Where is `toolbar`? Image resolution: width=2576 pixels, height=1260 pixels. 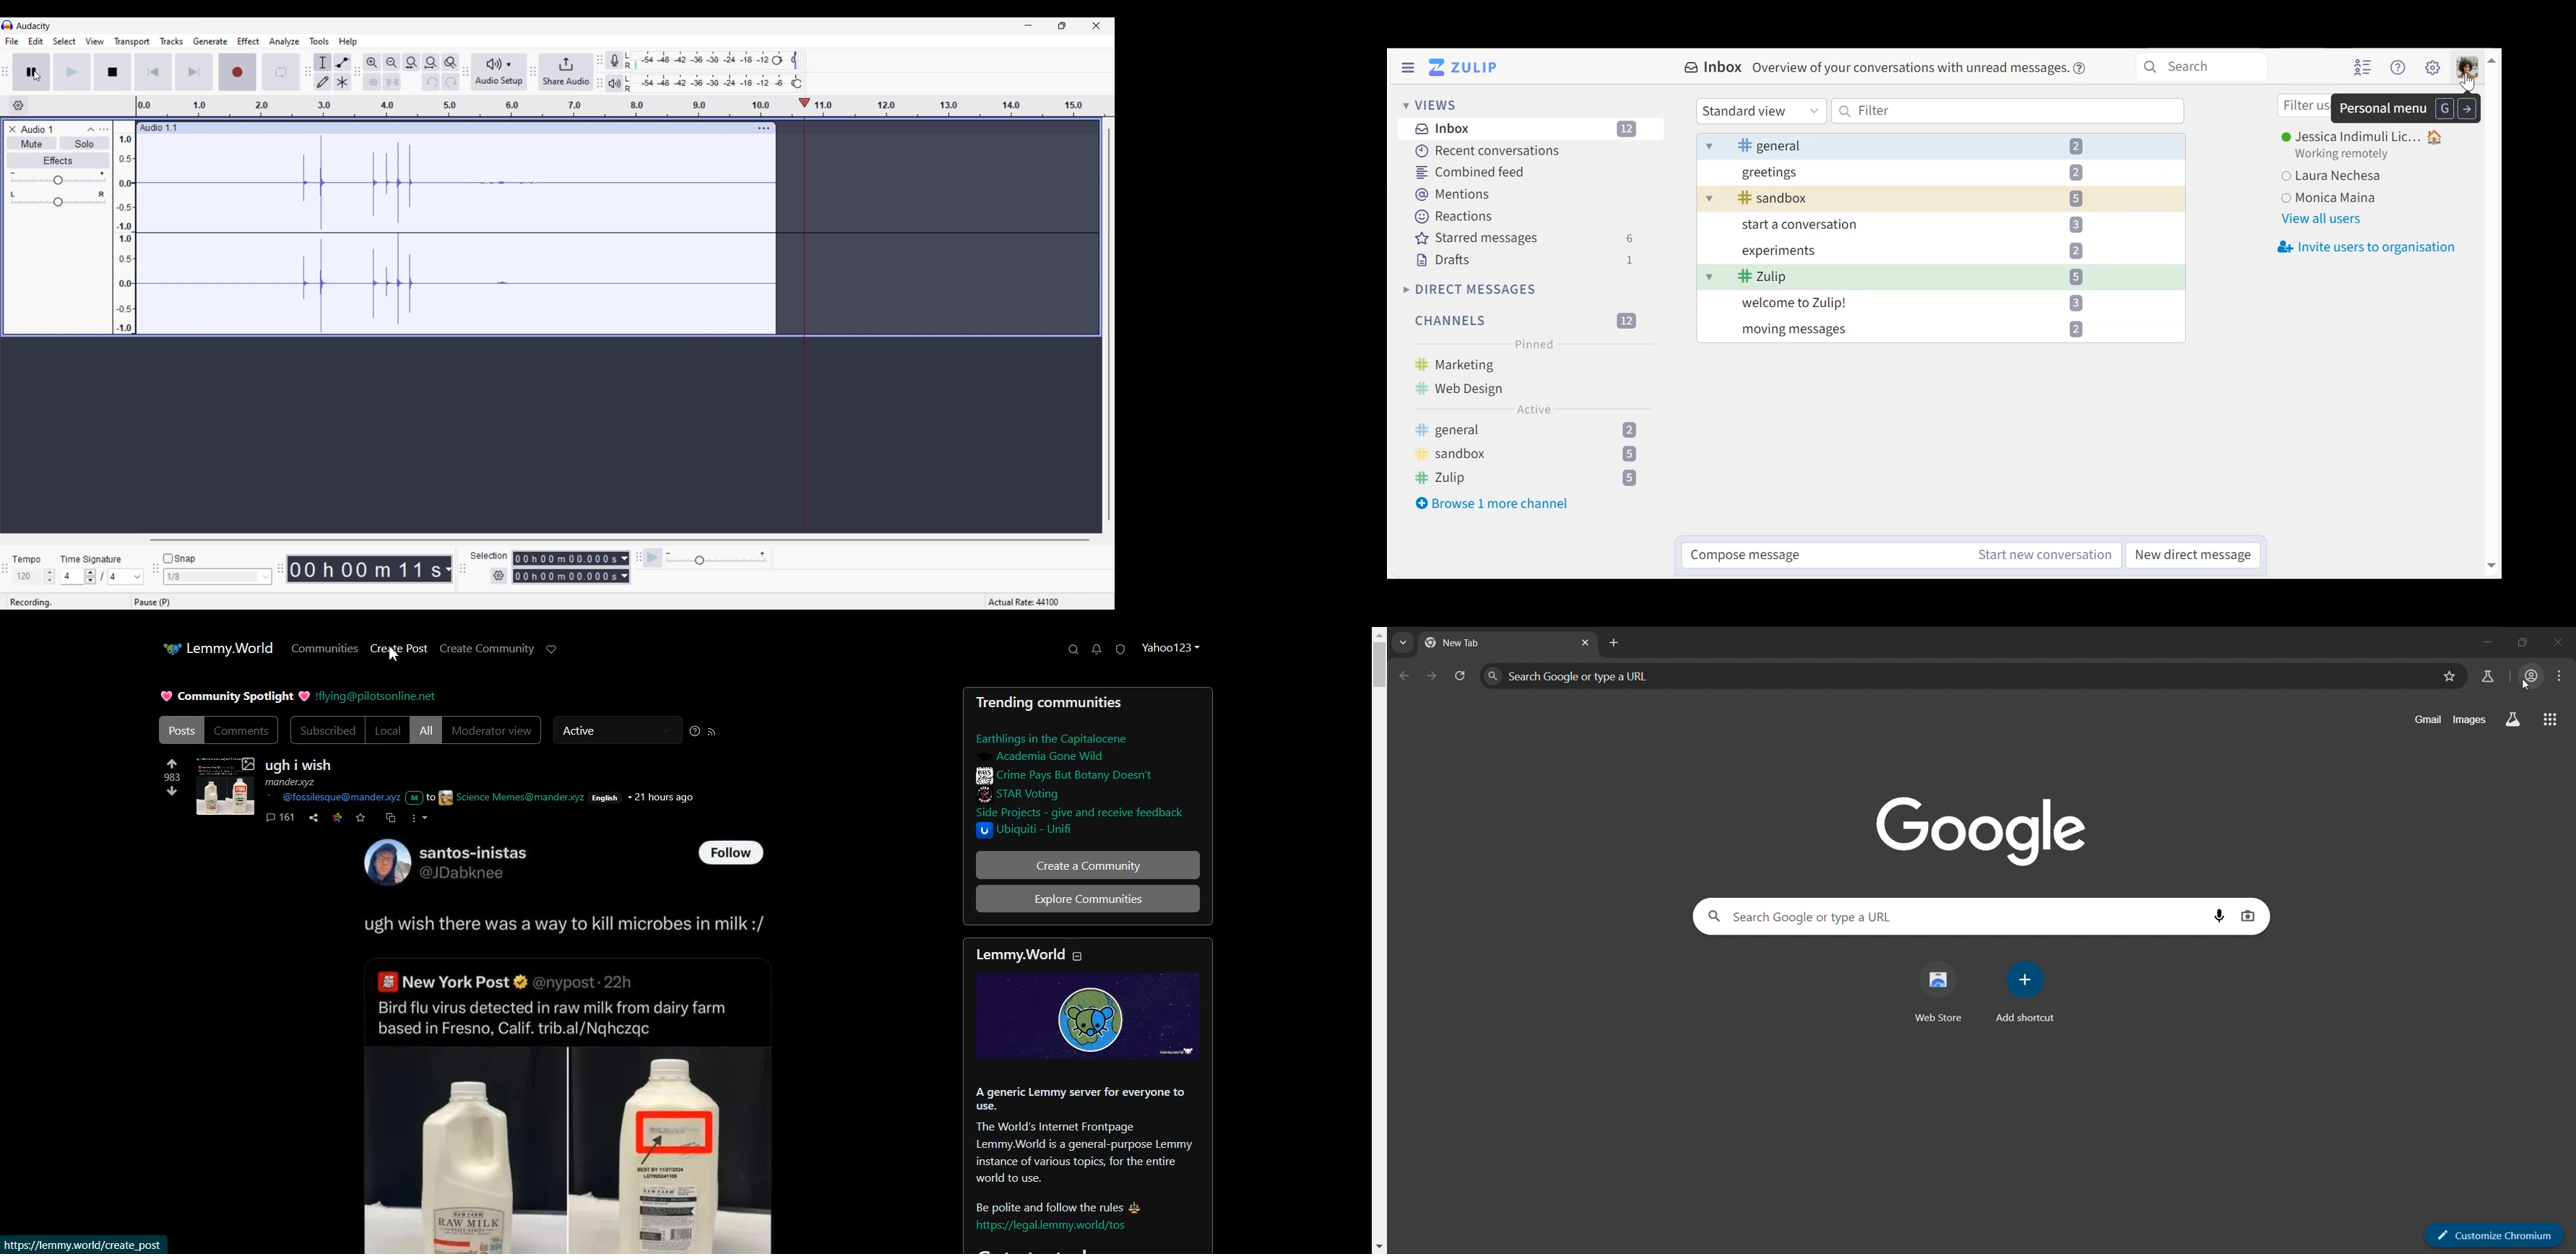 toolbar is located at coordinates (278, 567).